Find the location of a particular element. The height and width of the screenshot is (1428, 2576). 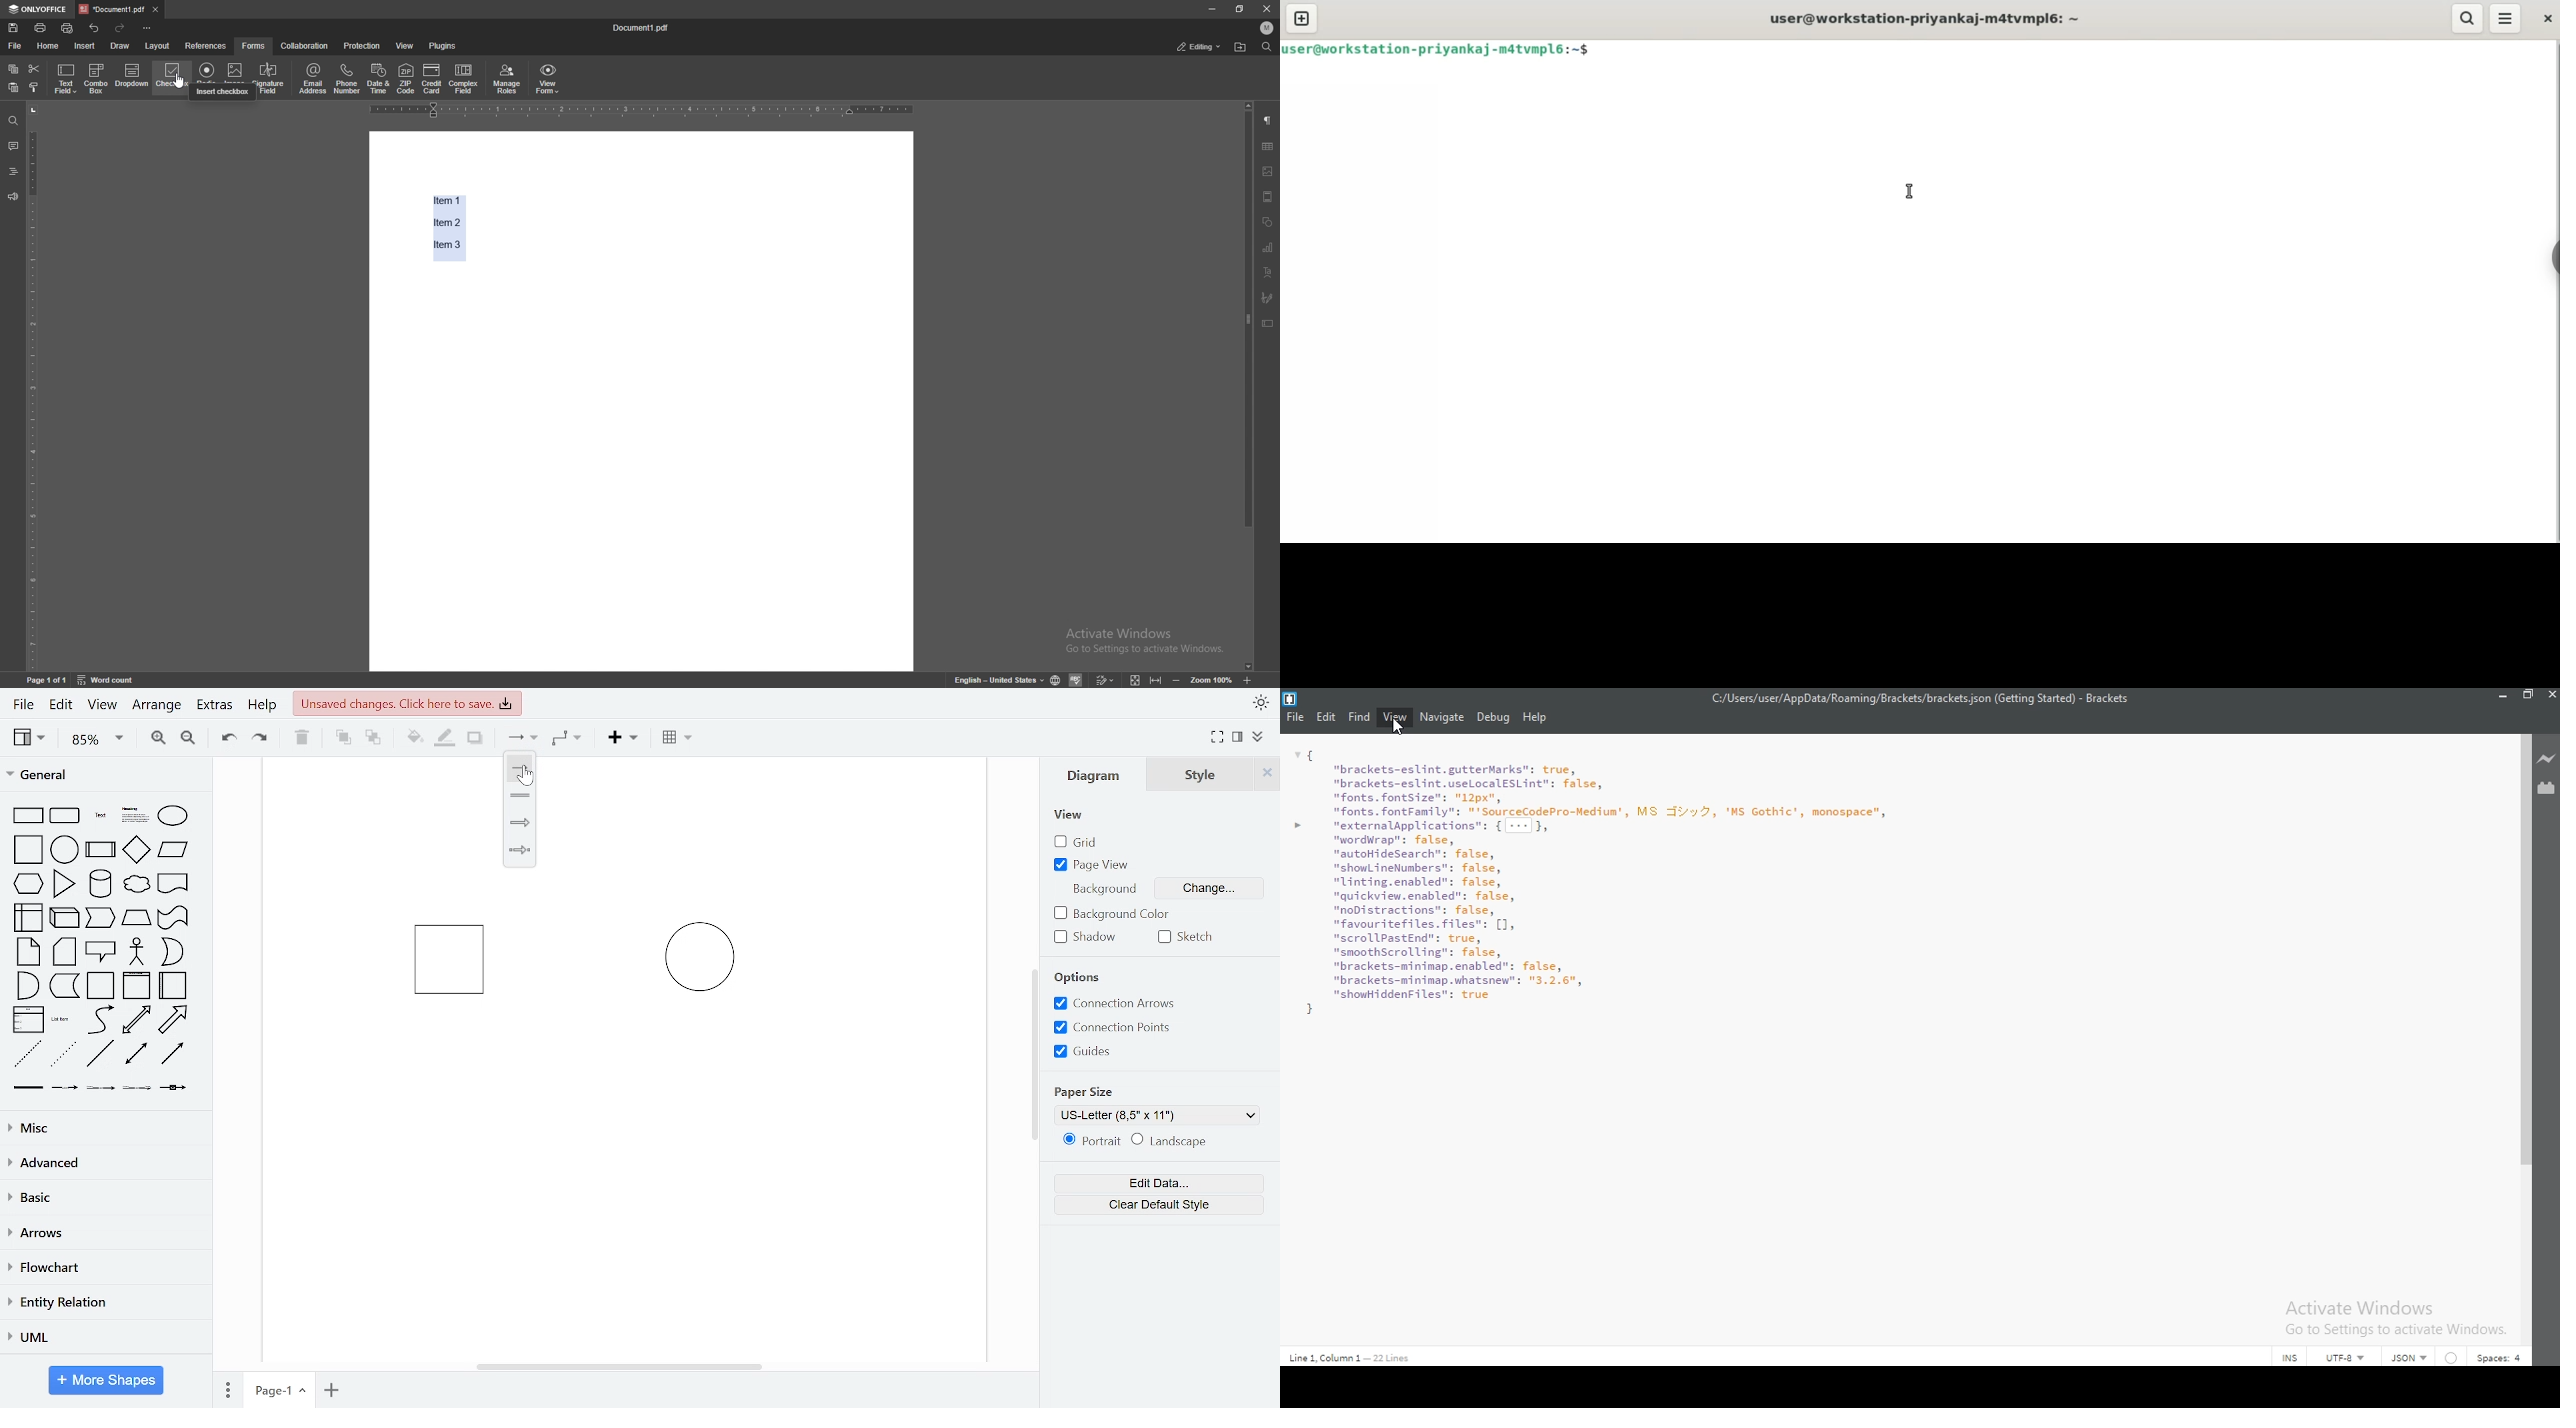

redo is located at coordinates (261, 737).